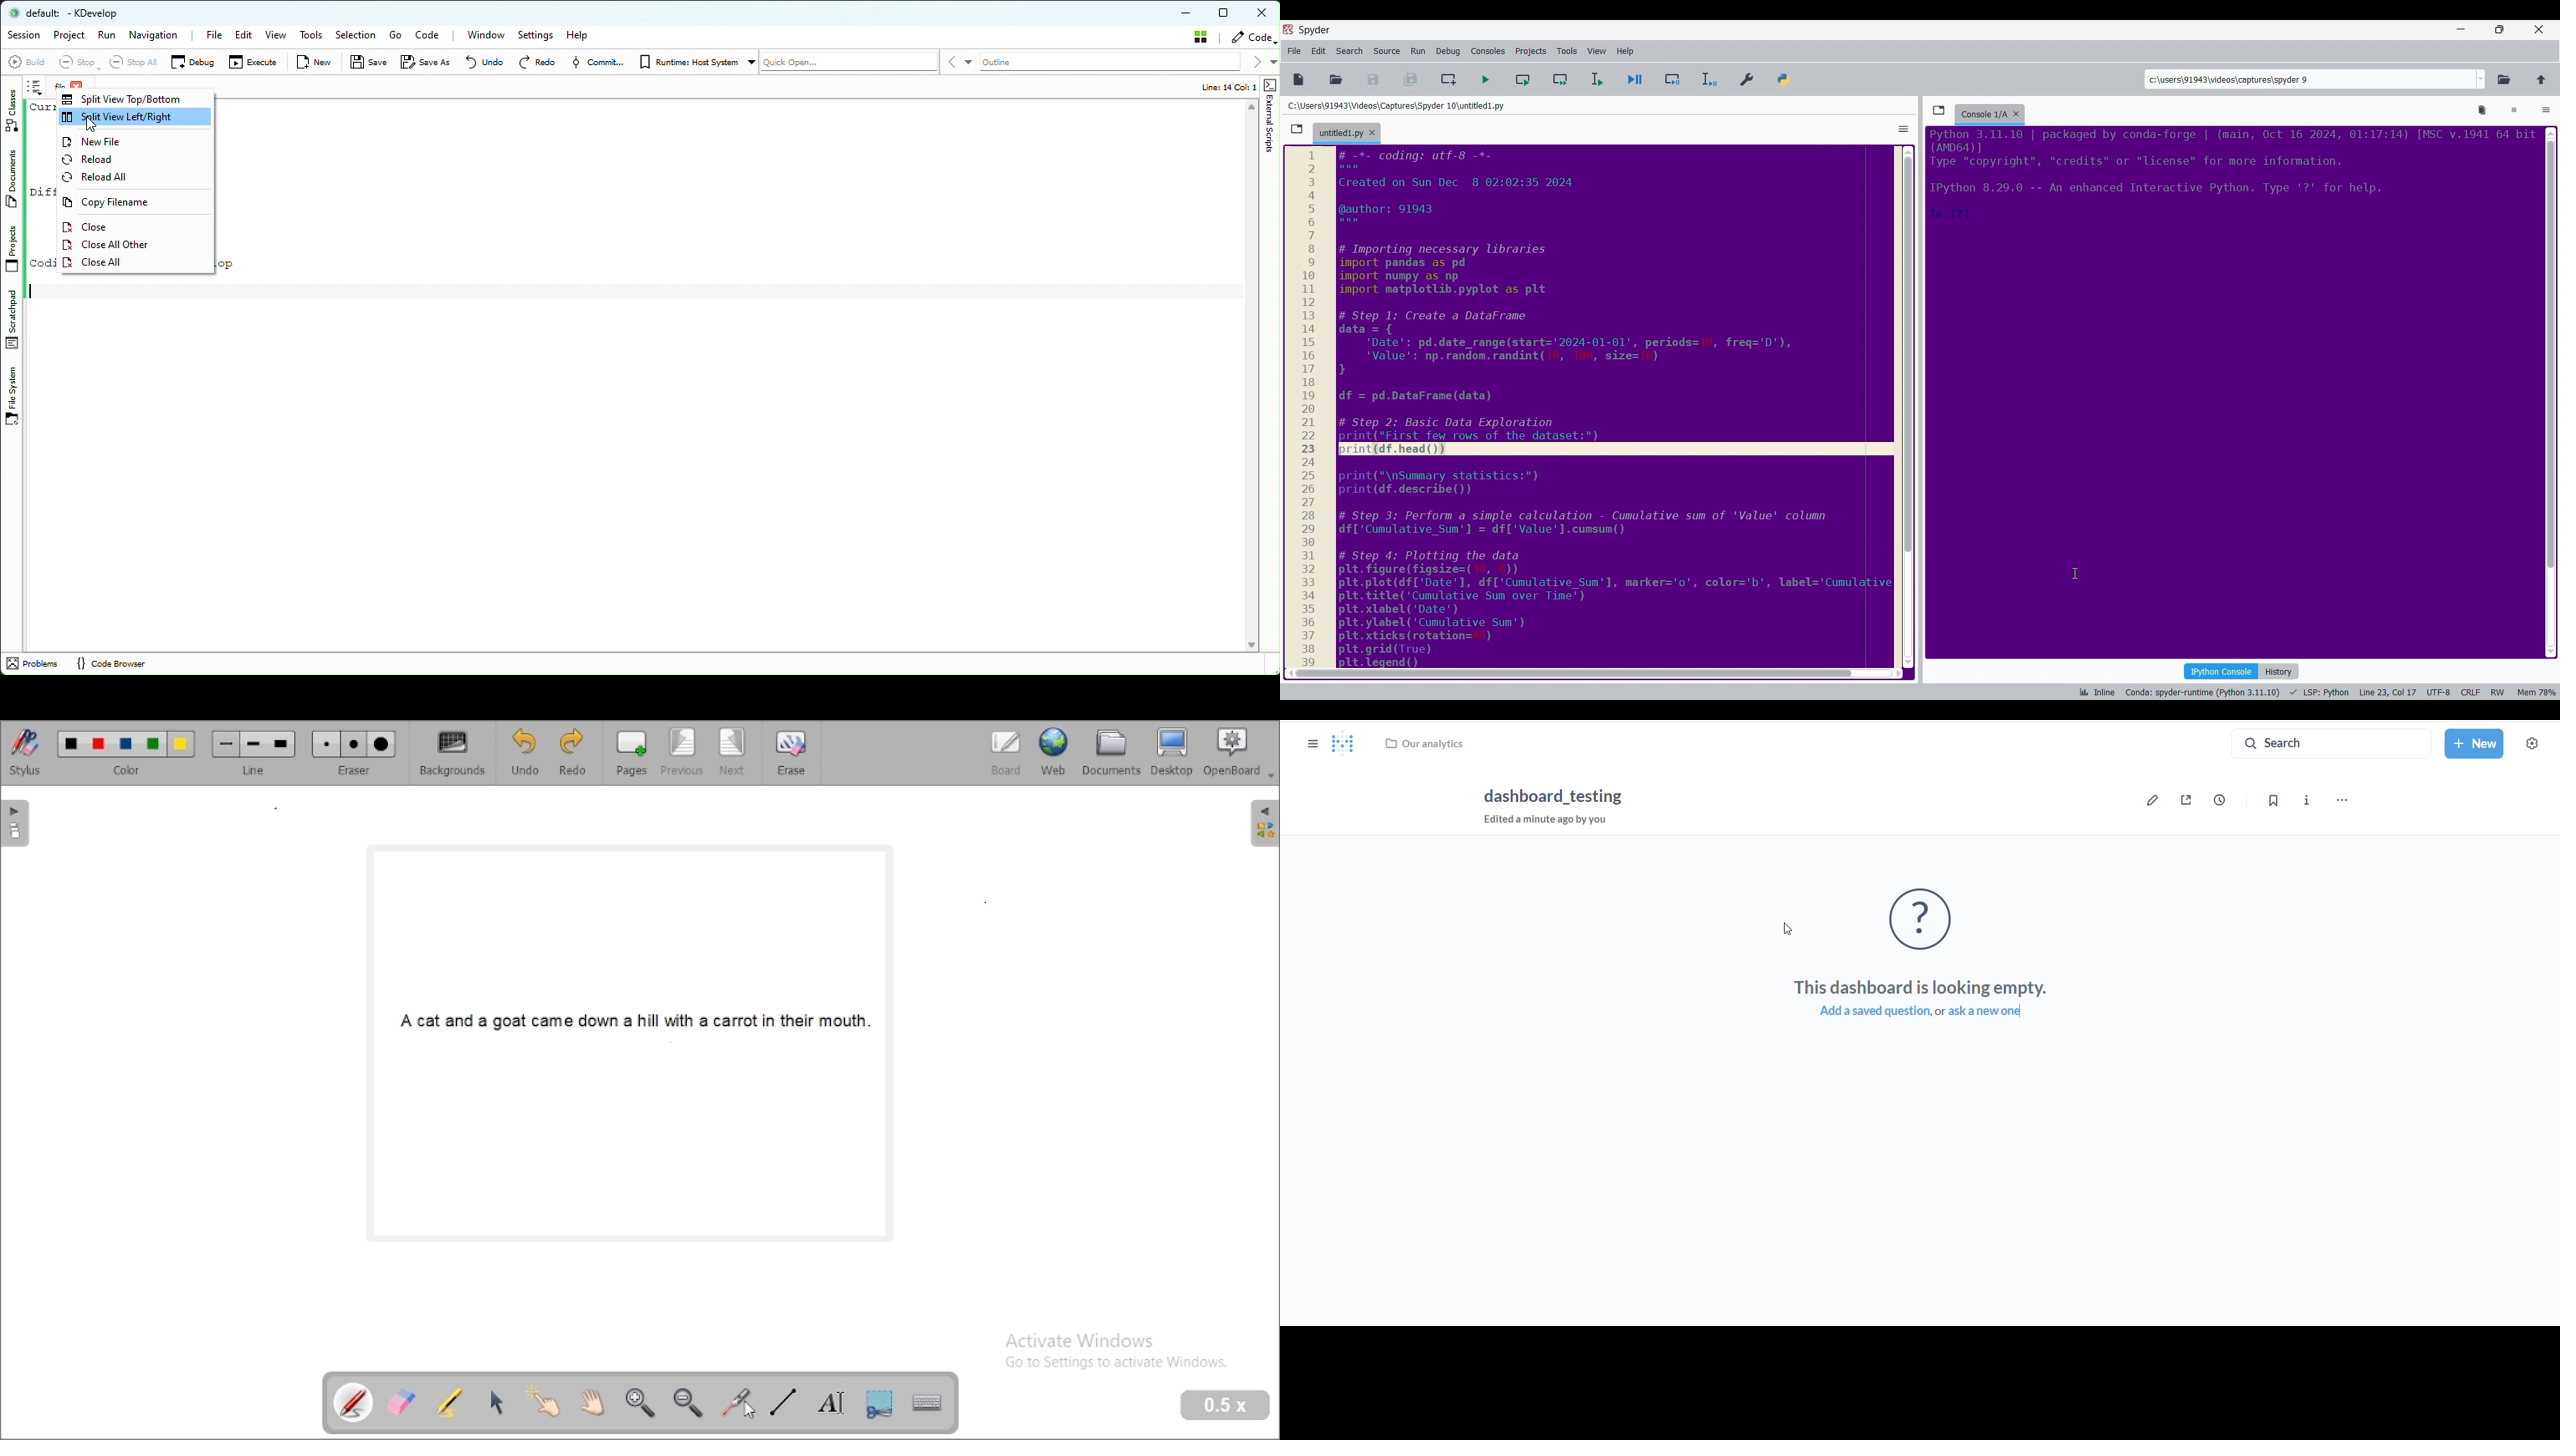 This screenshot has height=1456, width=2576. Describe the element at coordinates (1560, 79) in the screenshot. I see `Run current cell and go to next one` at that location.